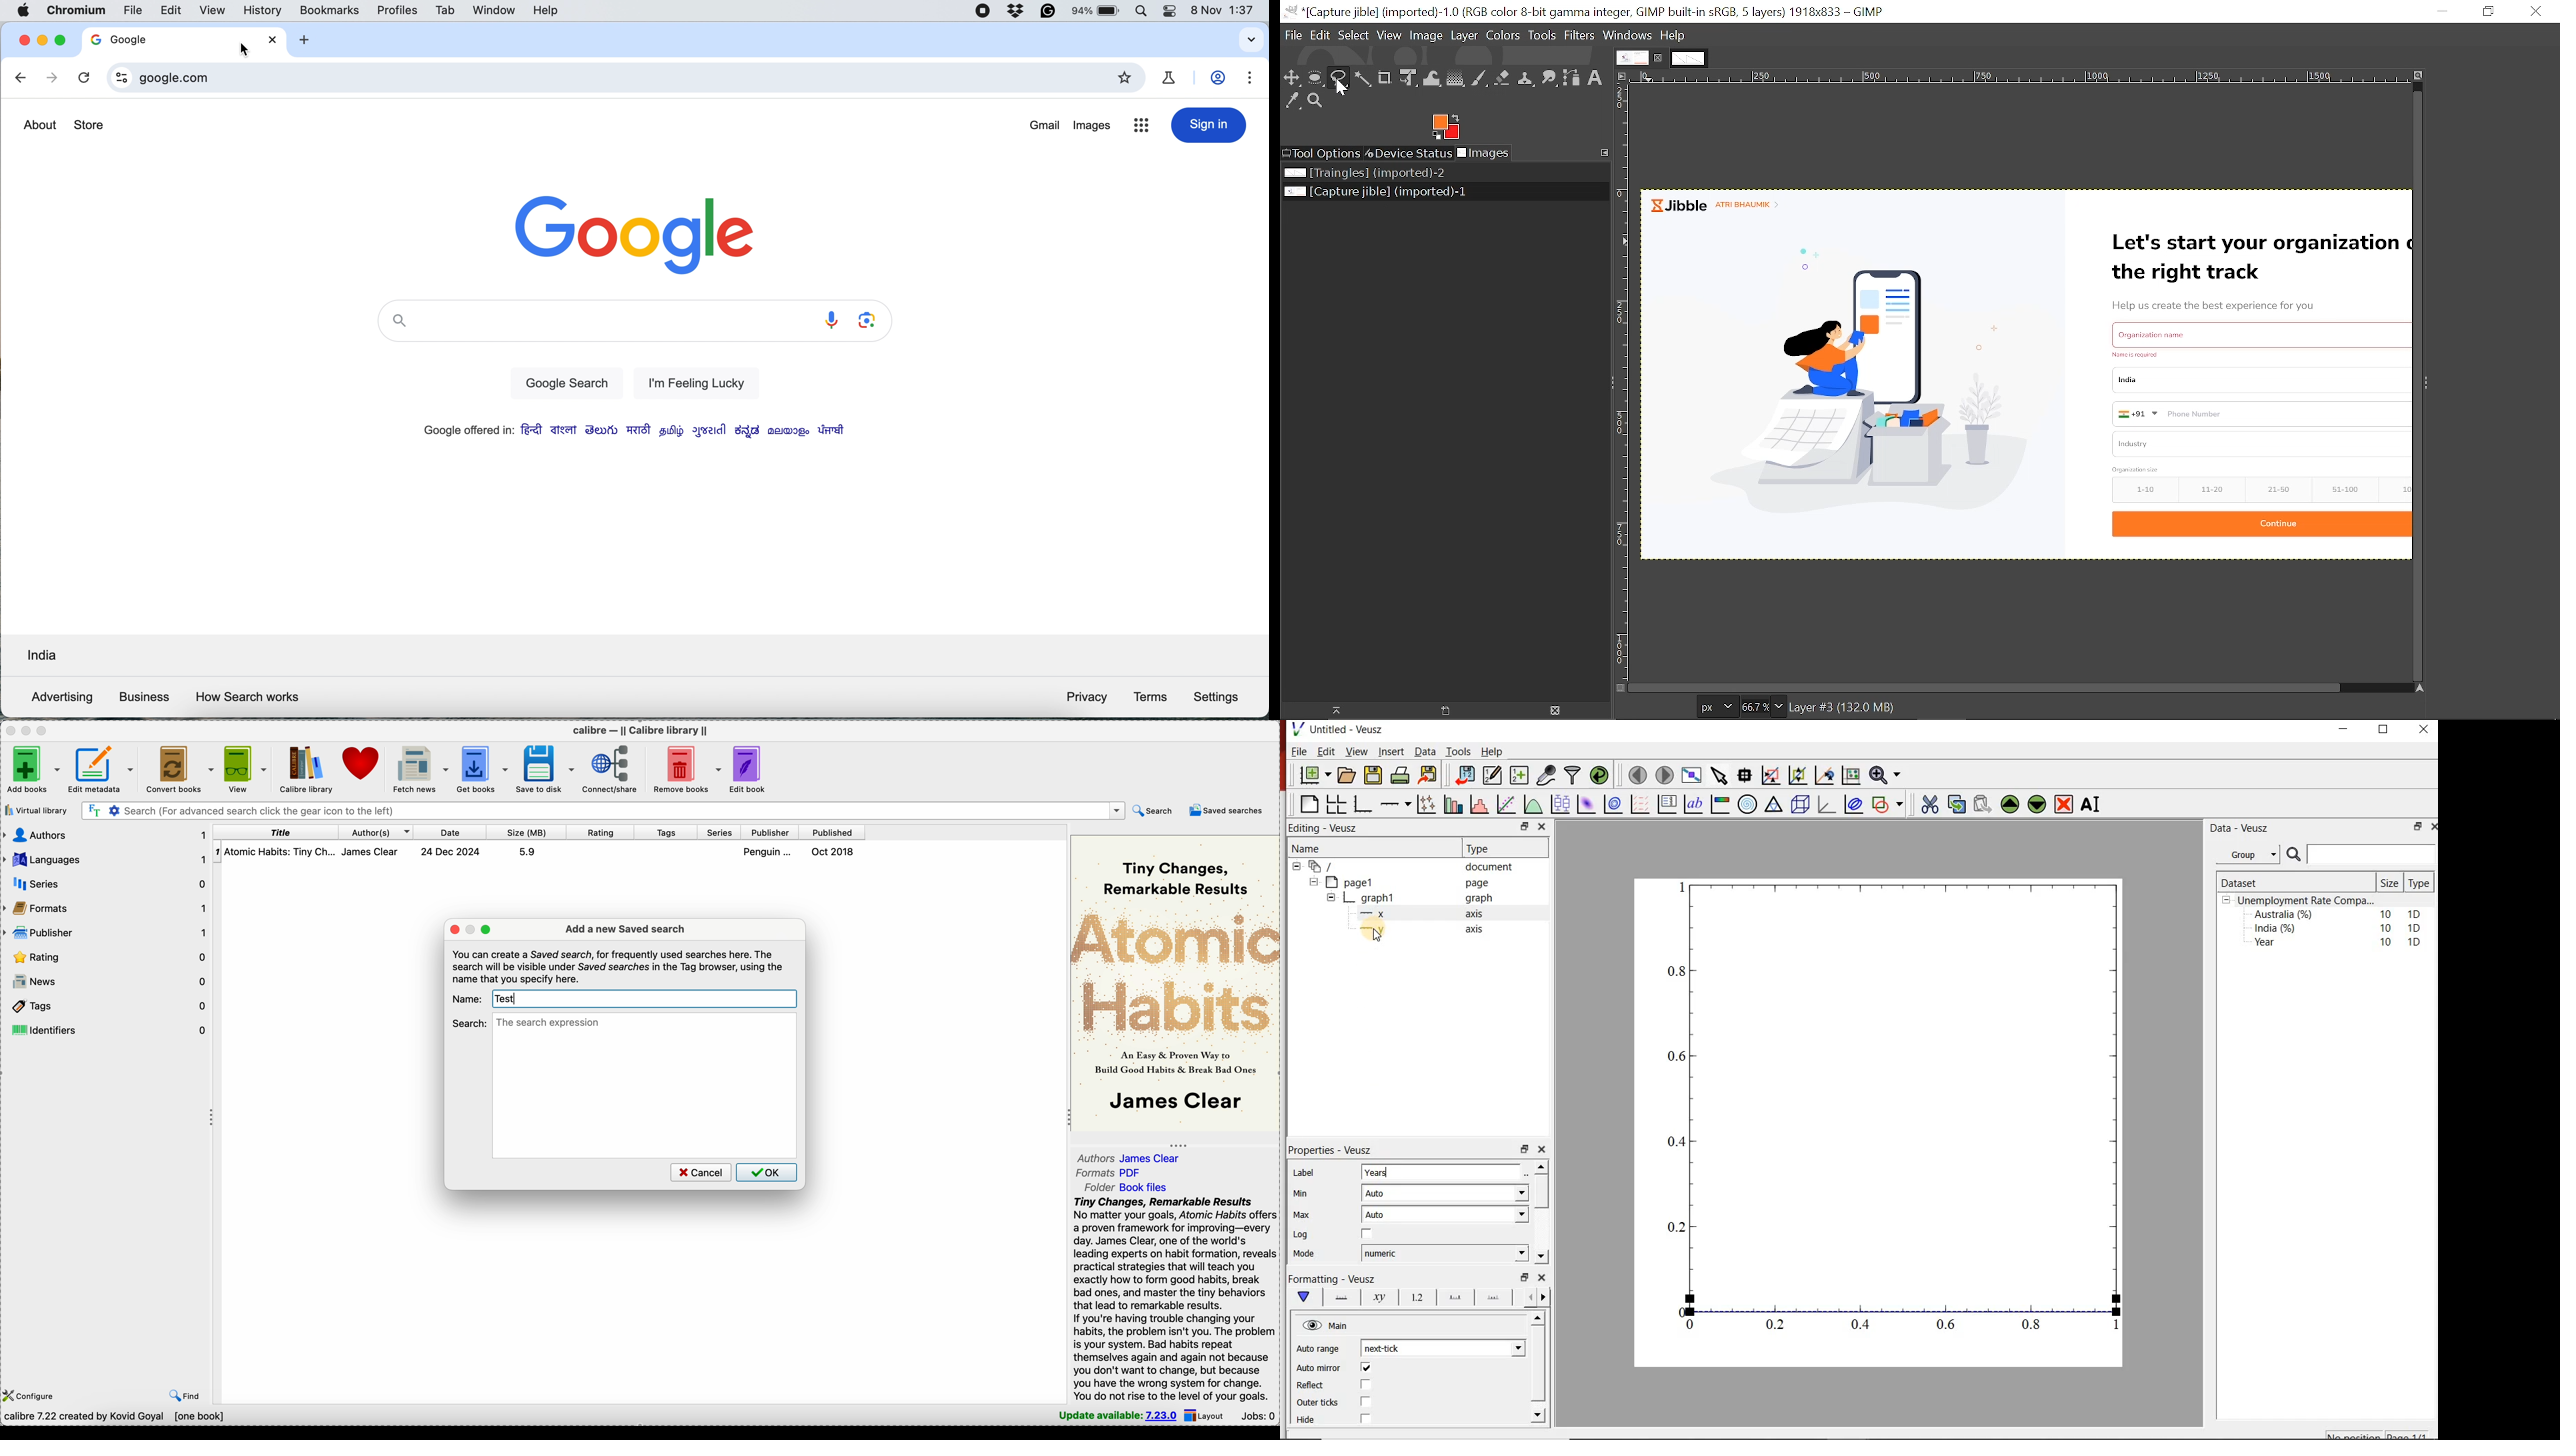 This screenshot has width=2576, height=1456. Describe the element at coordinates (1315, 100) in the screenshot. I see `Zoom tool` at that location.